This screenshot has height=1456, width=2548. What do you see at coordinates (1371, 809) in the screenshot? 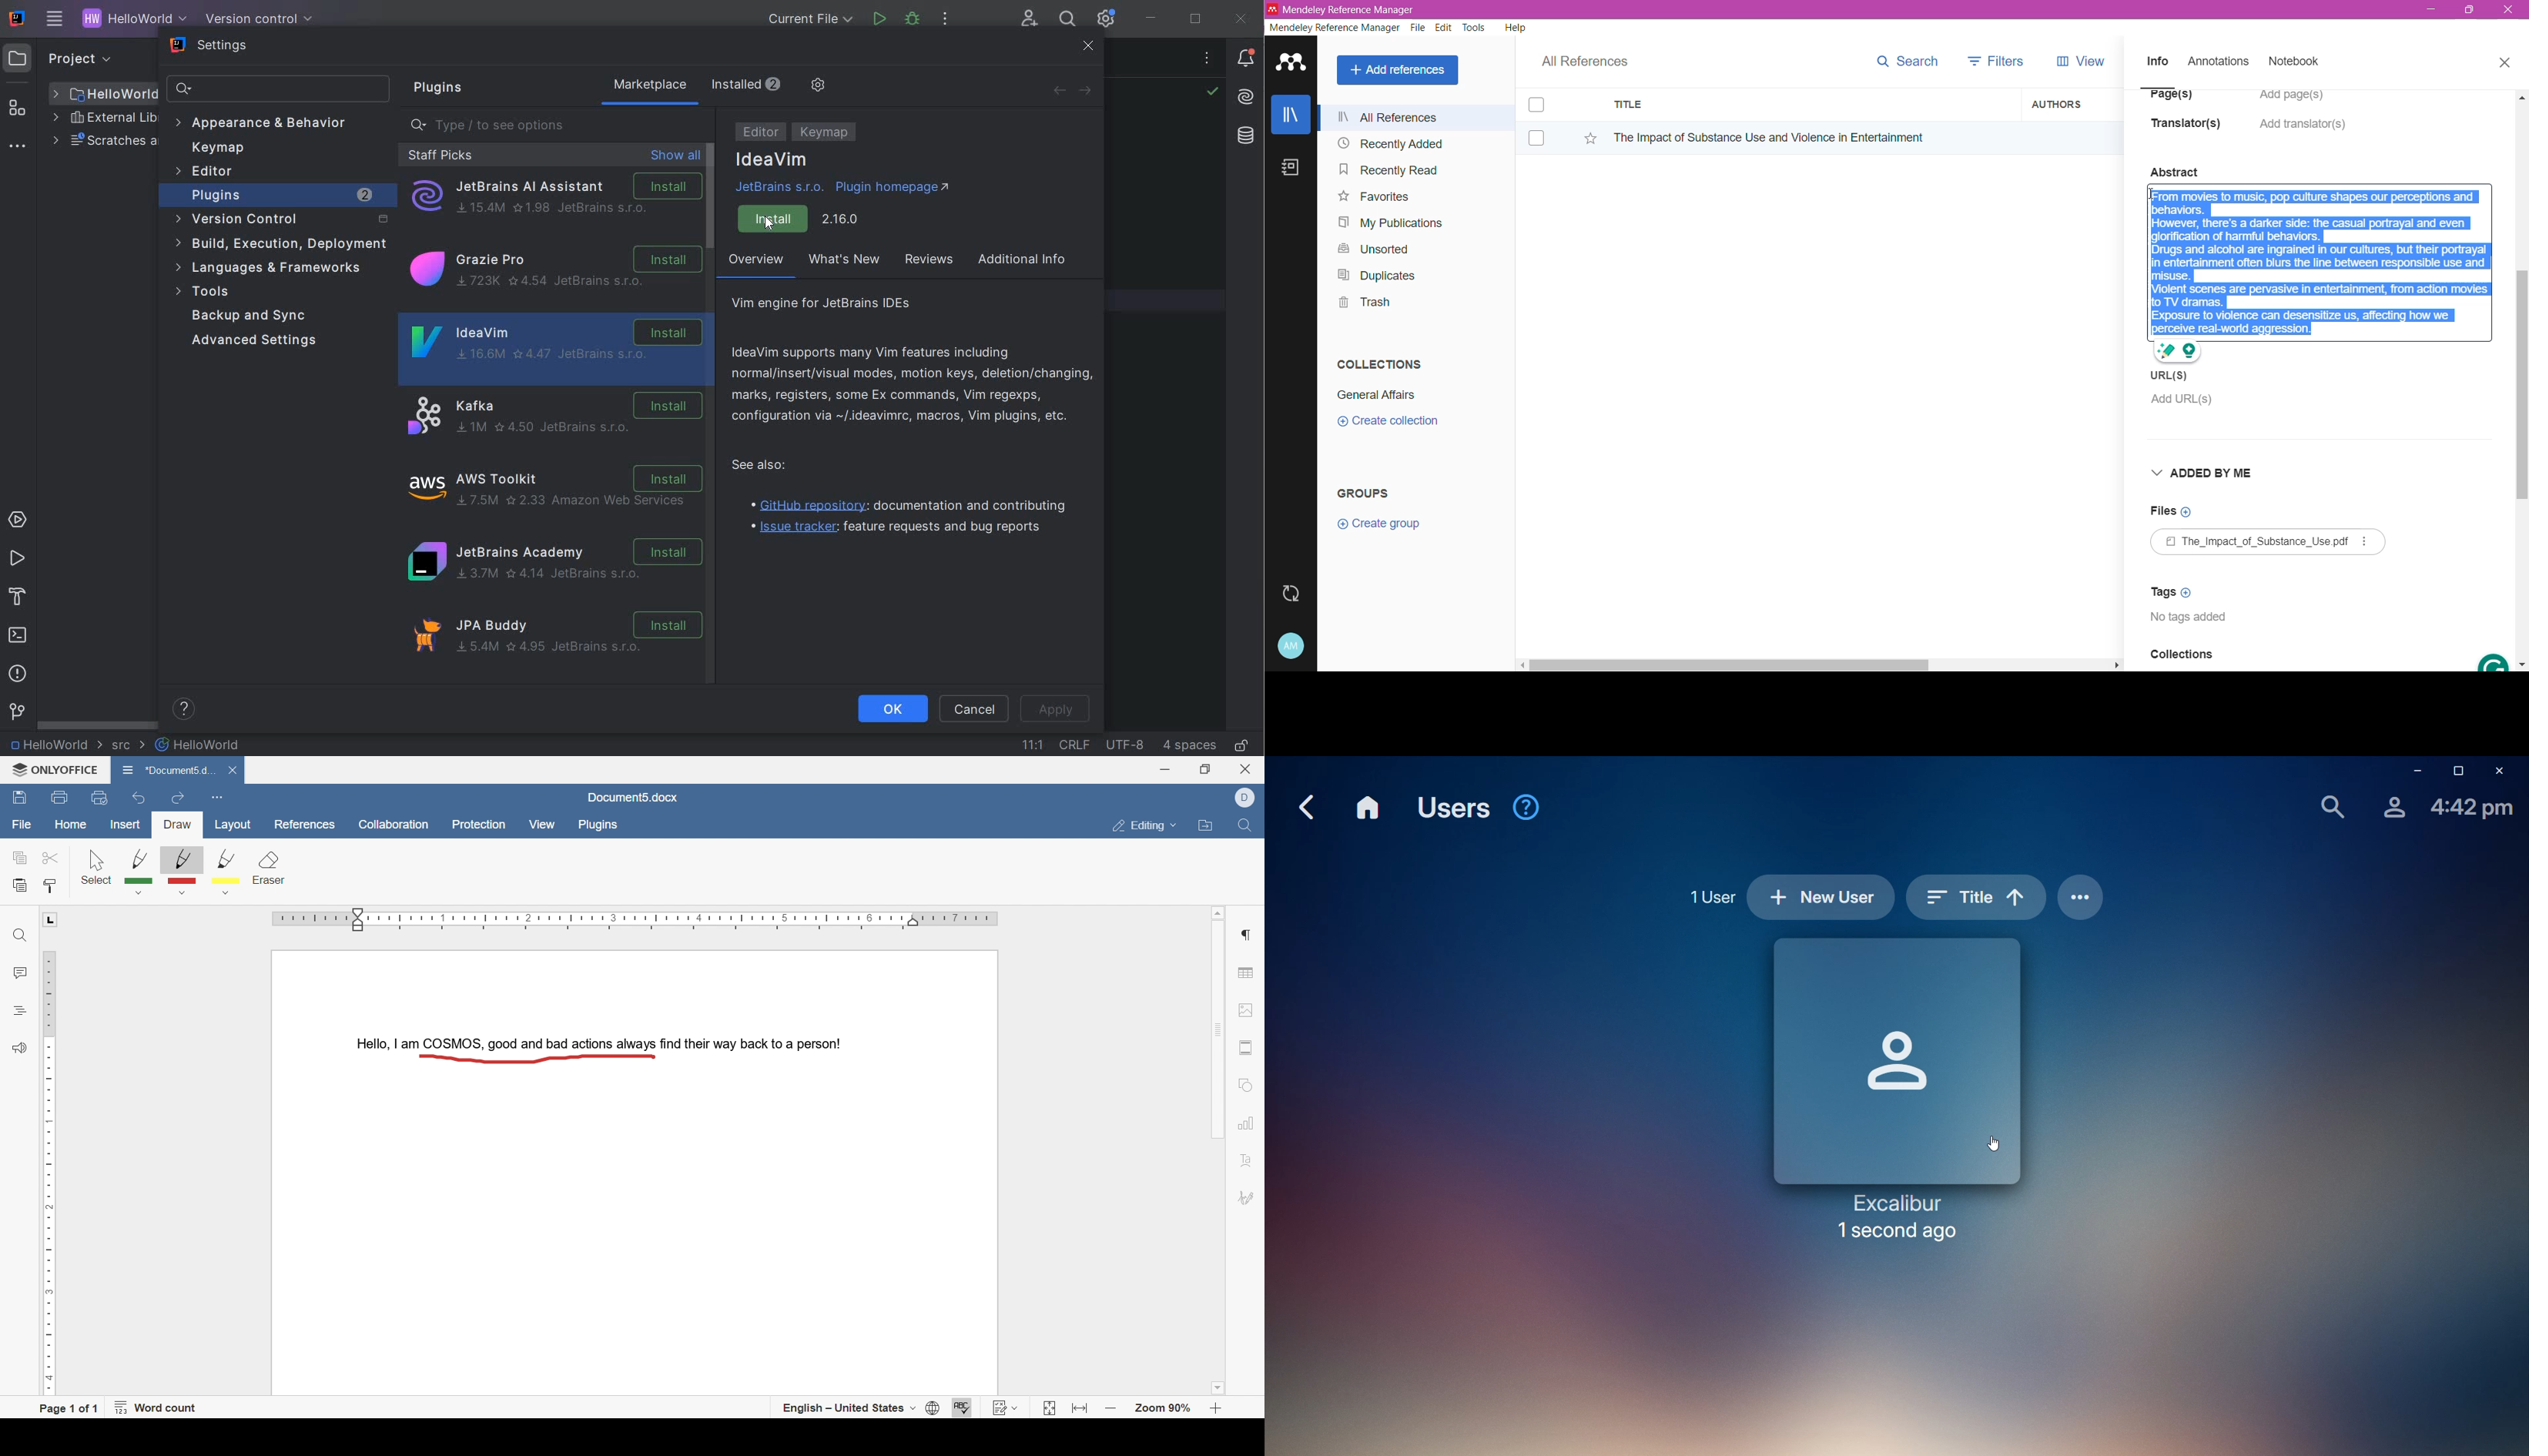
I see `Home` at bounding box center [1371, 809].